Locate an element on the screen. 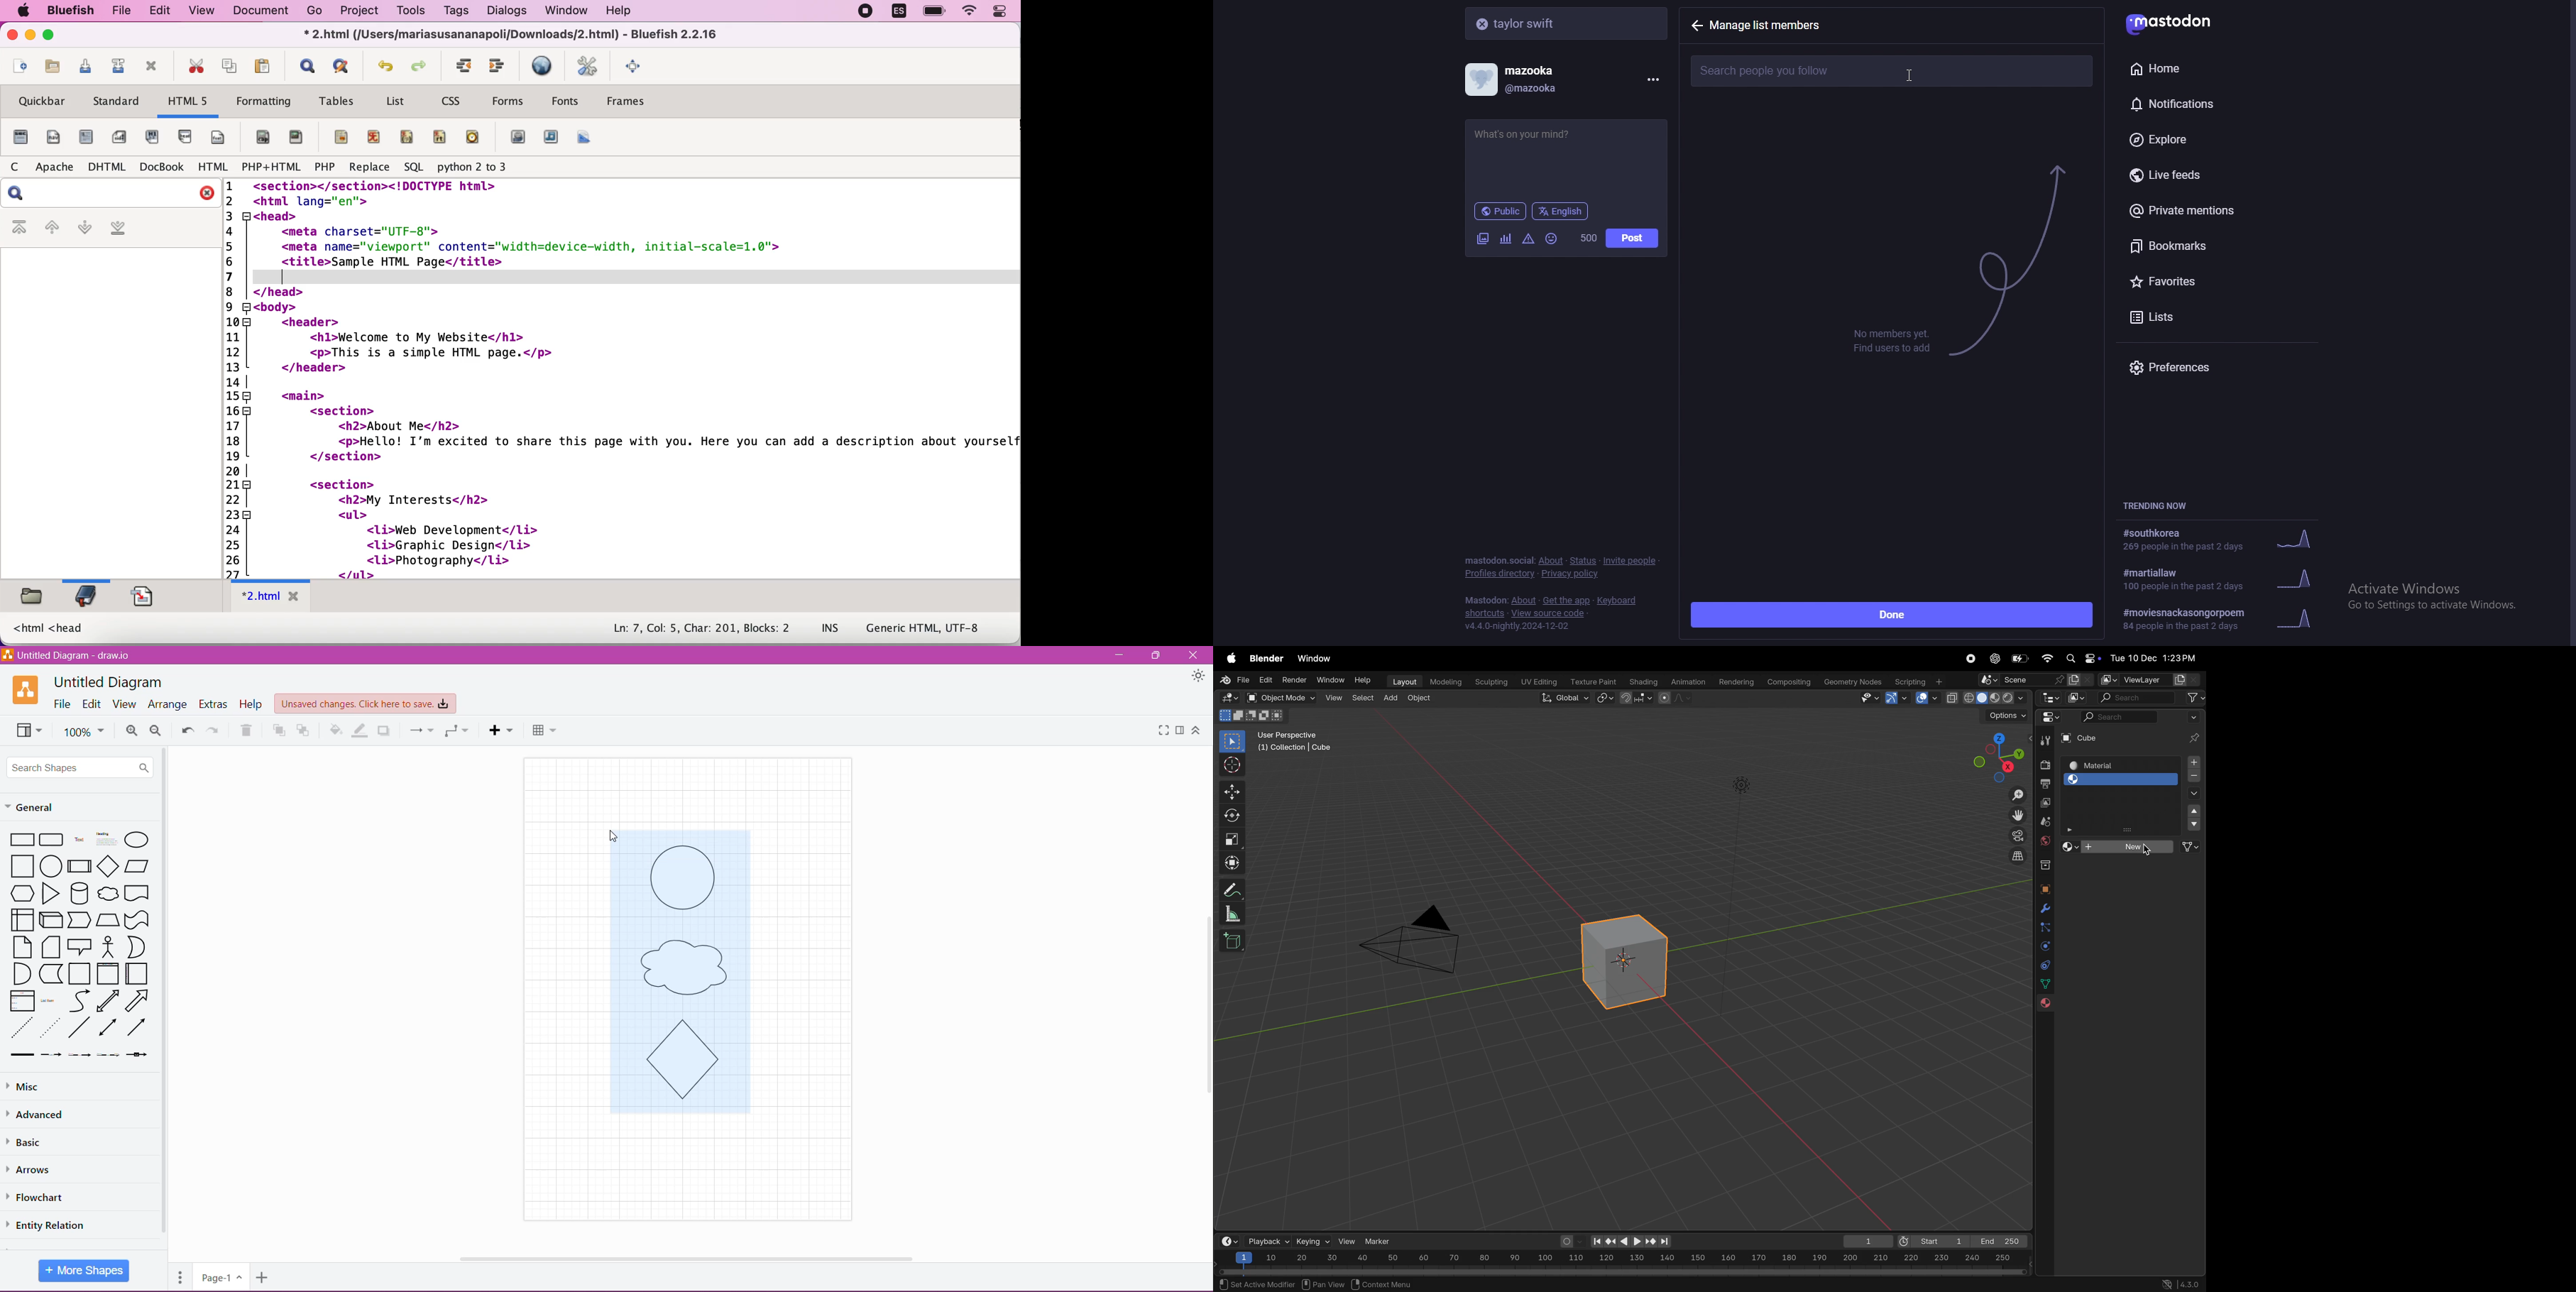  pin is located at coordinates (2192, 728).